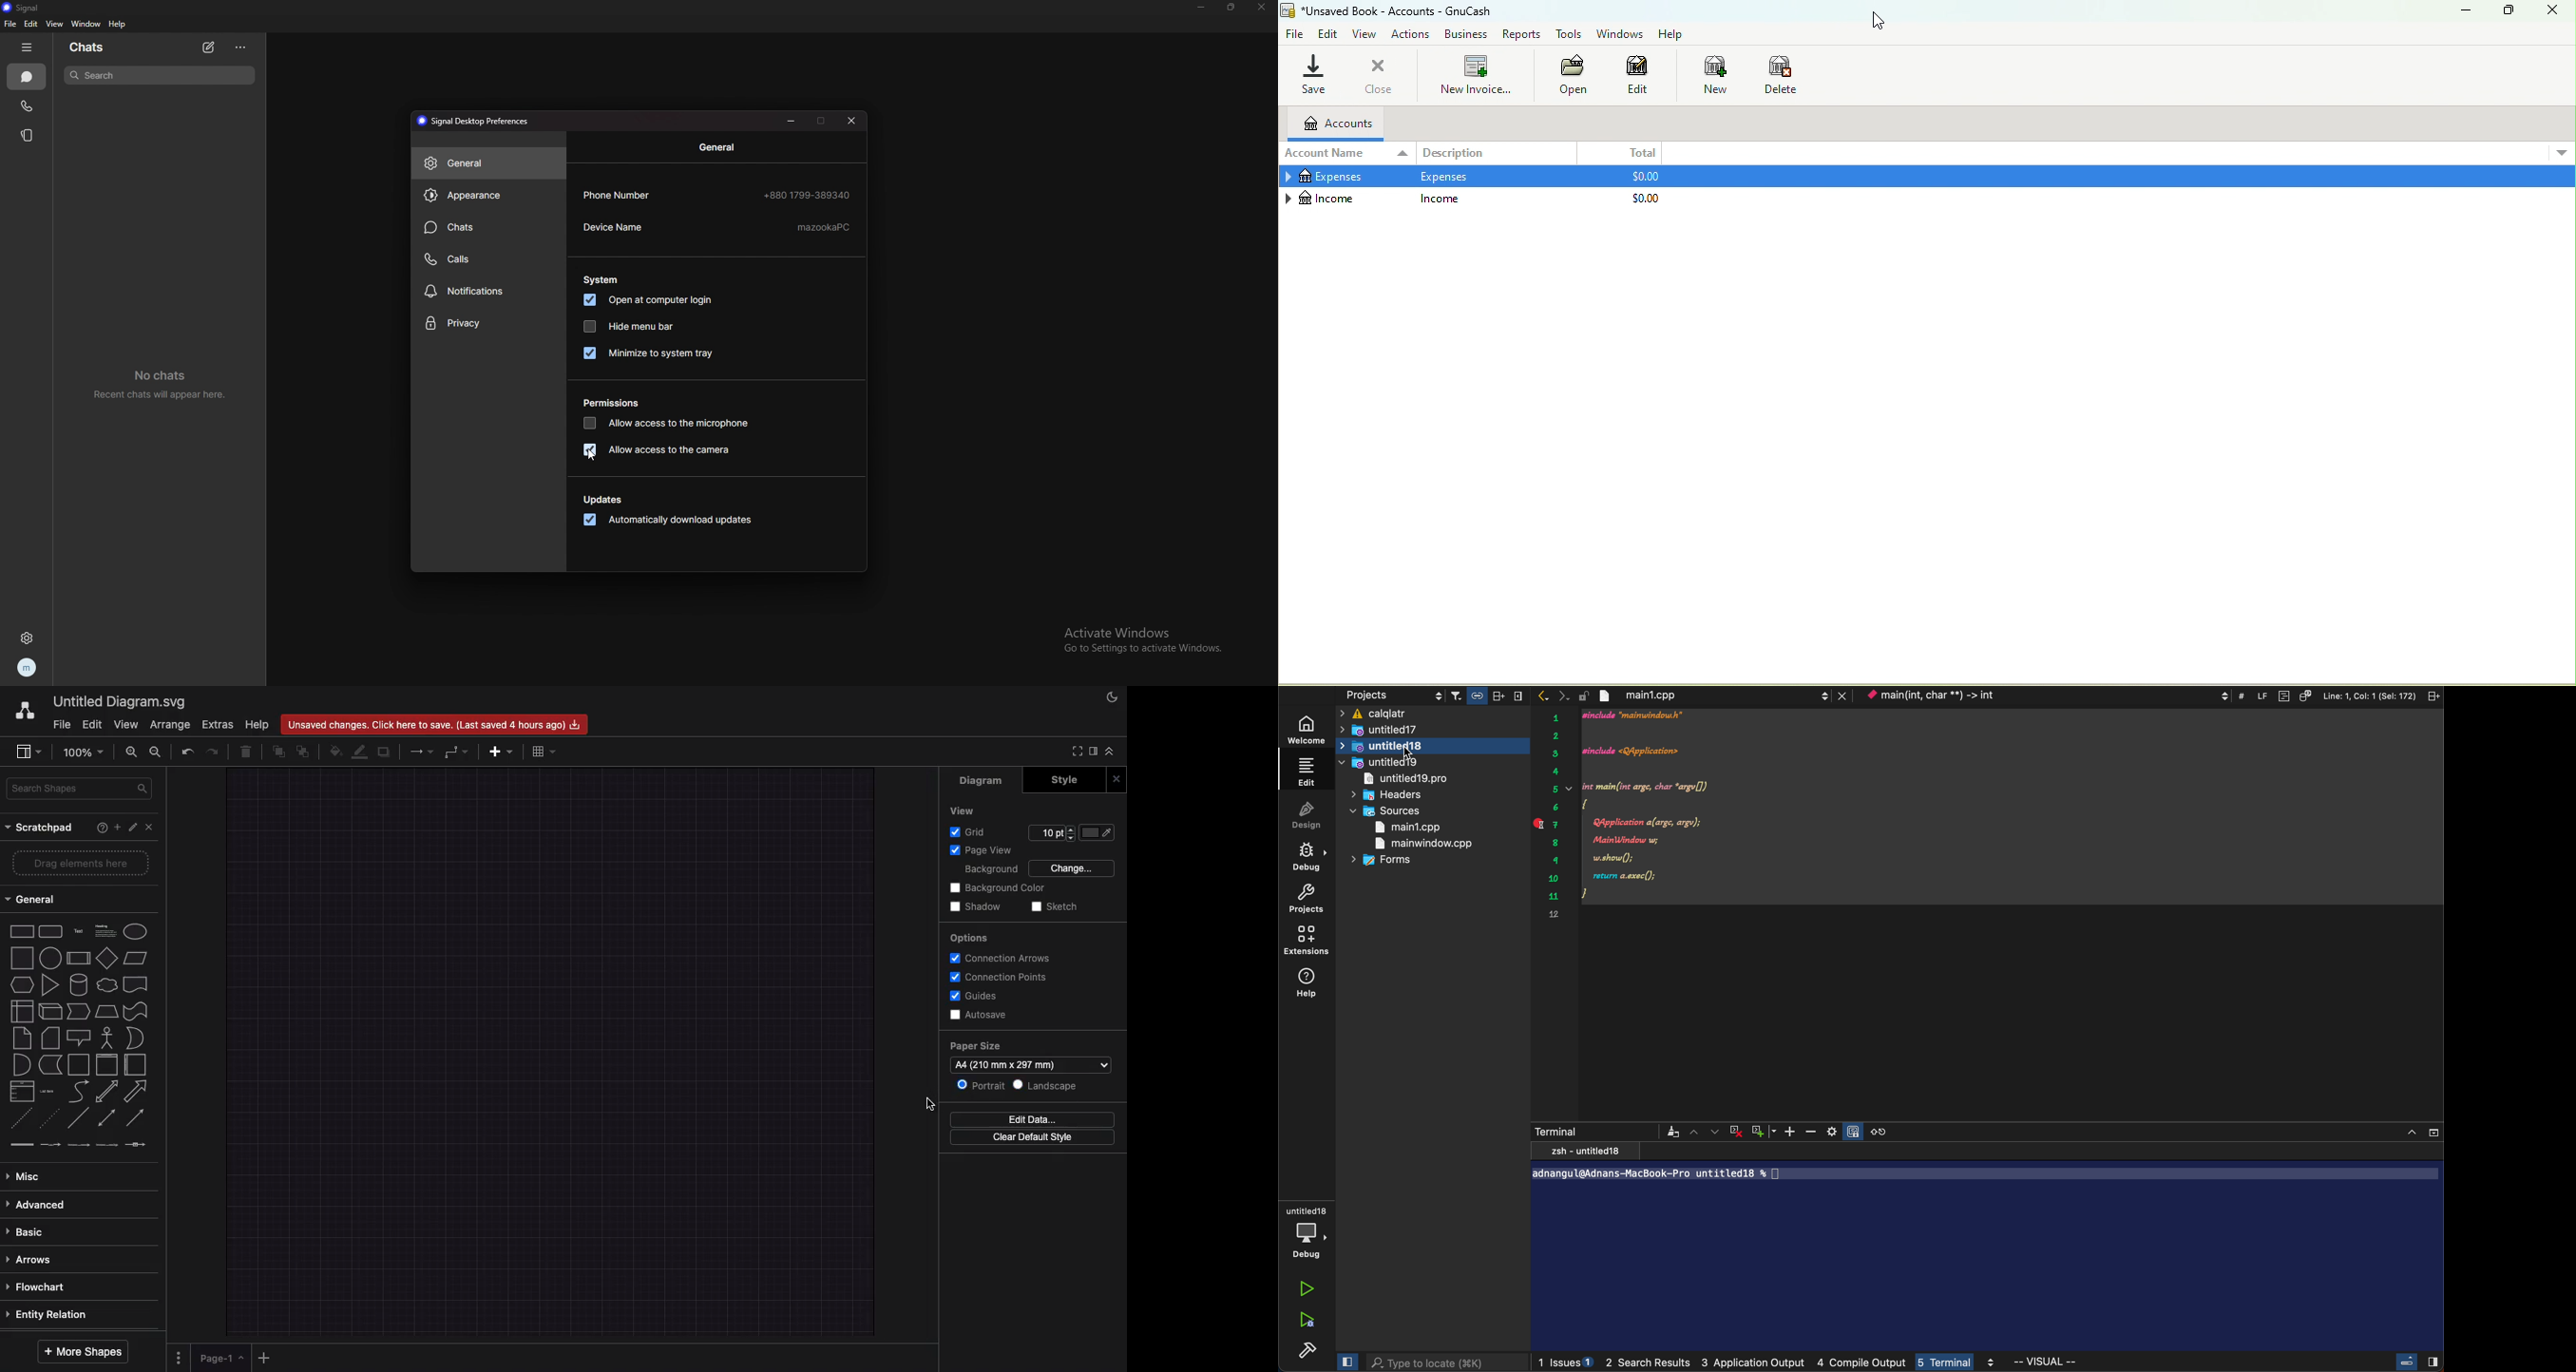 This screenshot has width=2576, height=1372. What do you see at coordinates (719, 194) in the screenshot?
I see `phone number` at bounding box center [719, 194].